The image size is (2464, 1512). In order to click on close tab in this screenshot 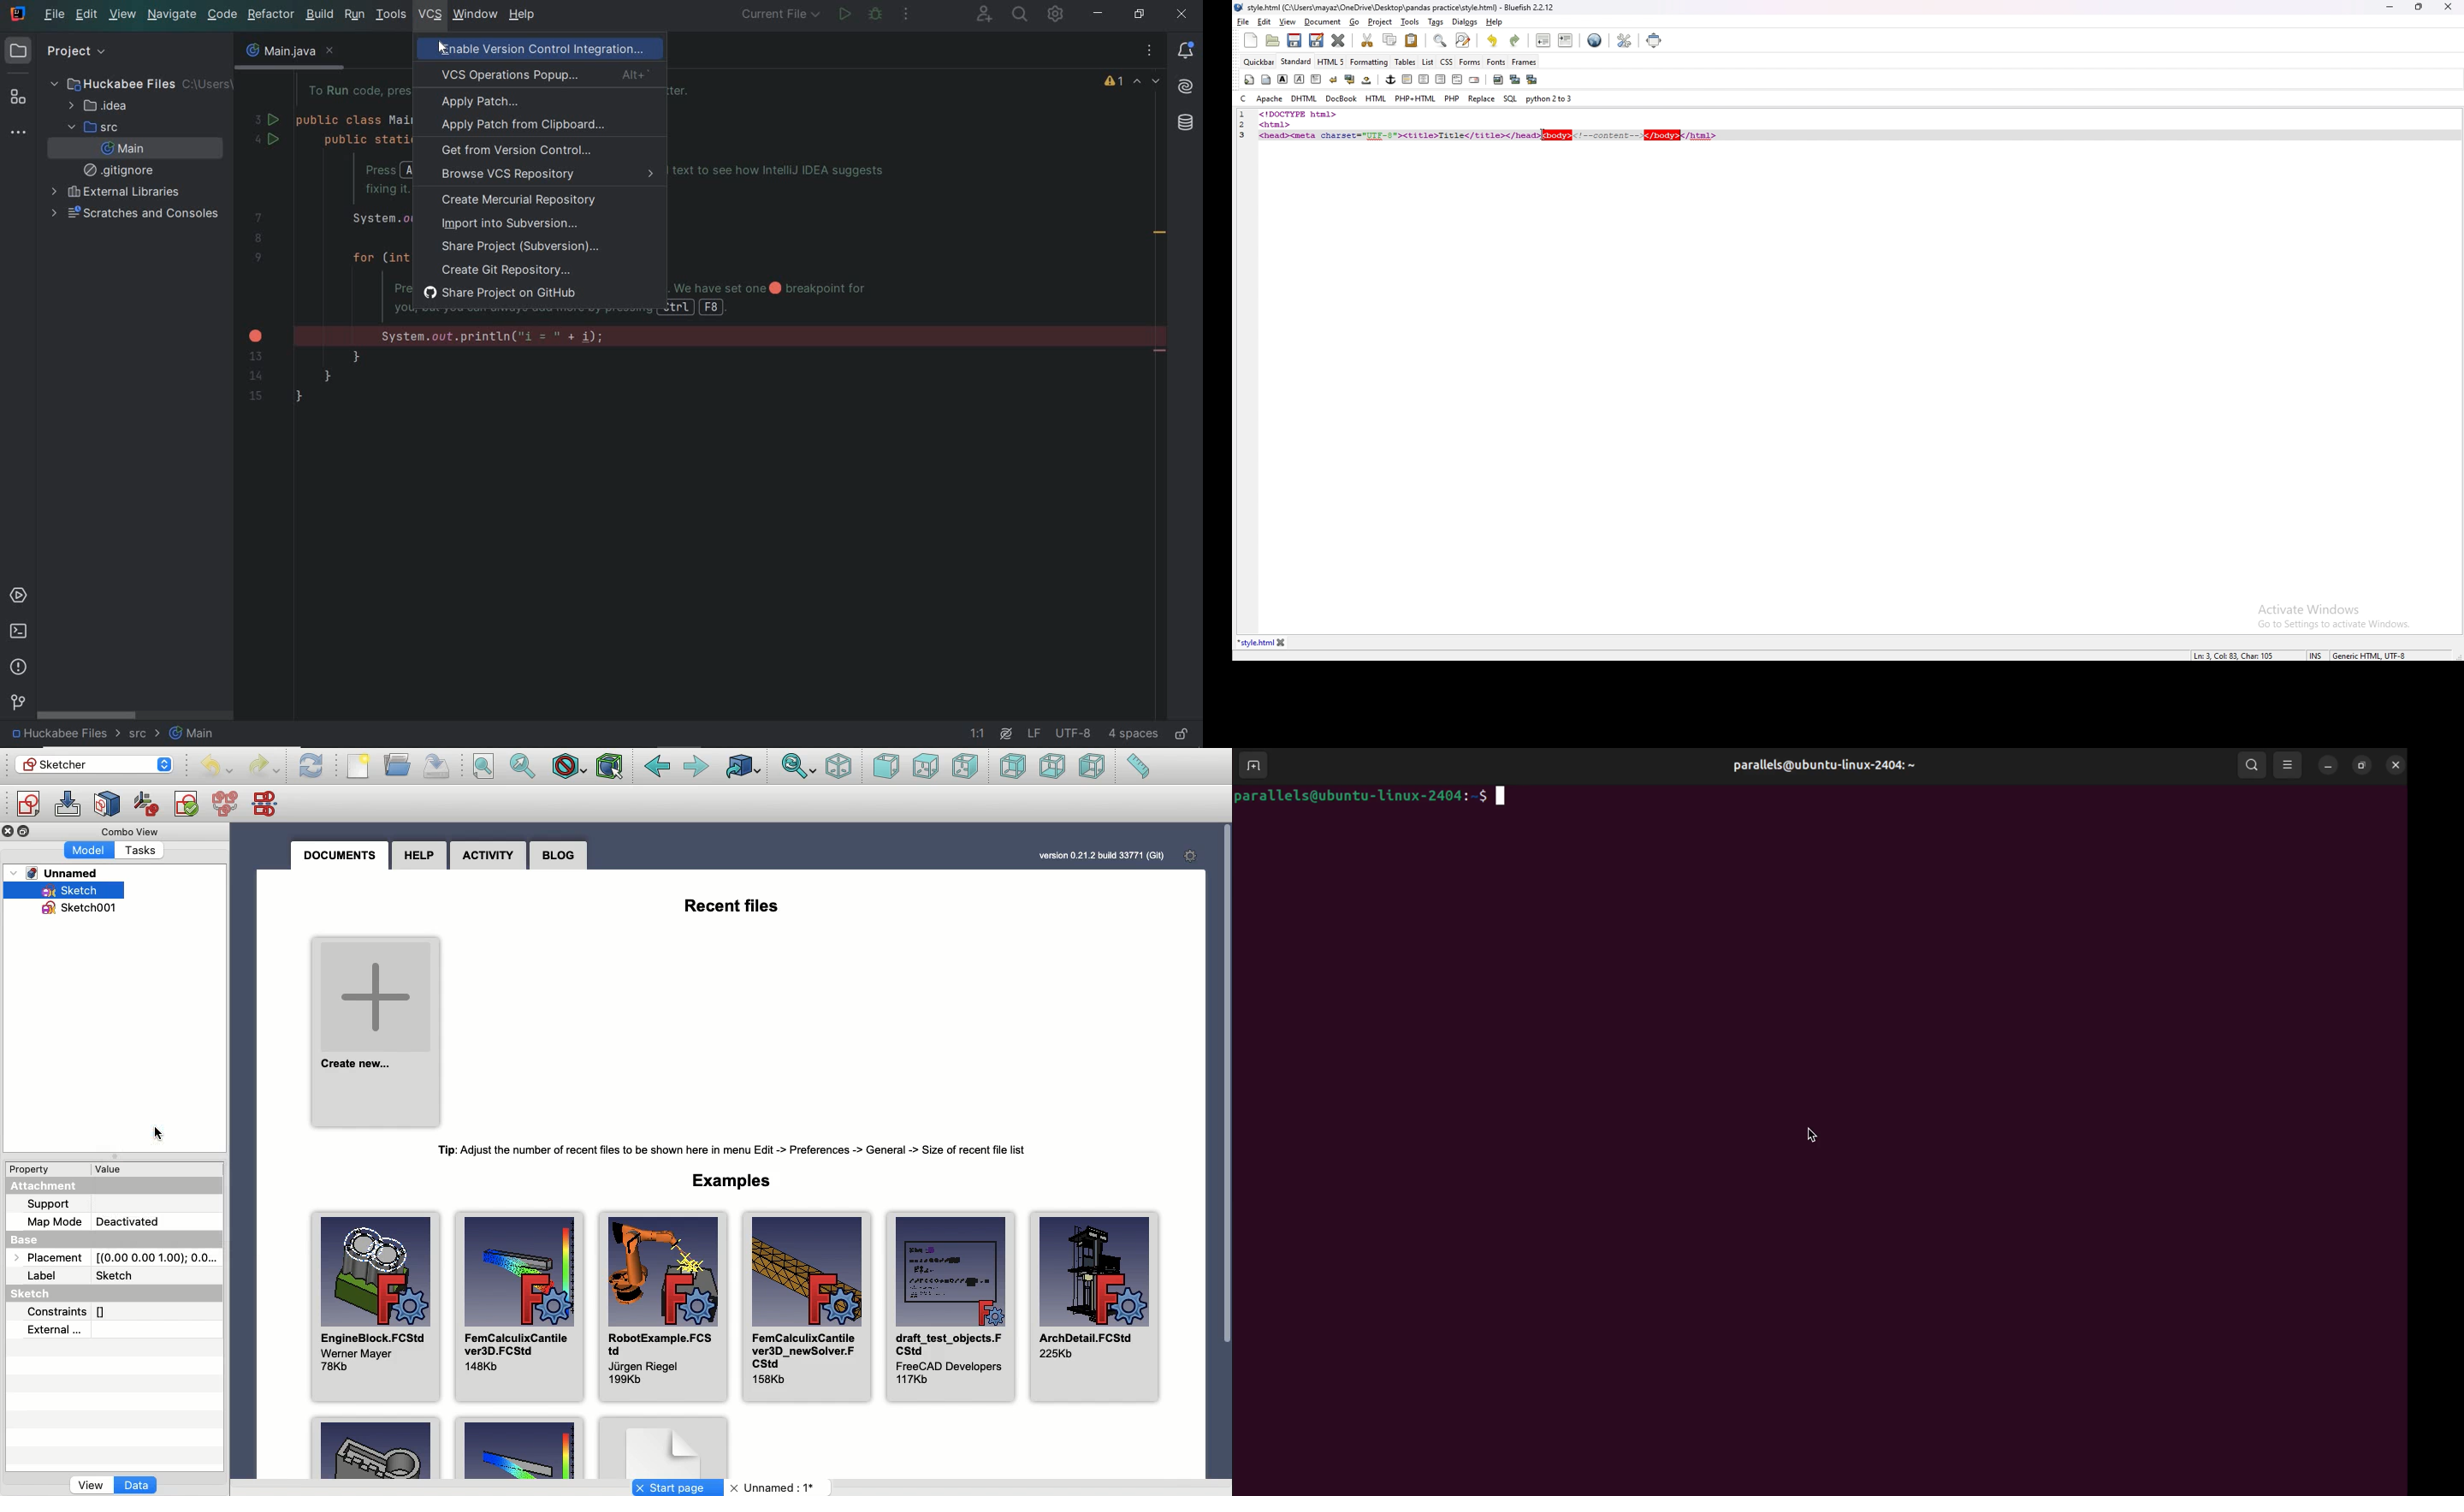, I will do `click(1281, 643)`.